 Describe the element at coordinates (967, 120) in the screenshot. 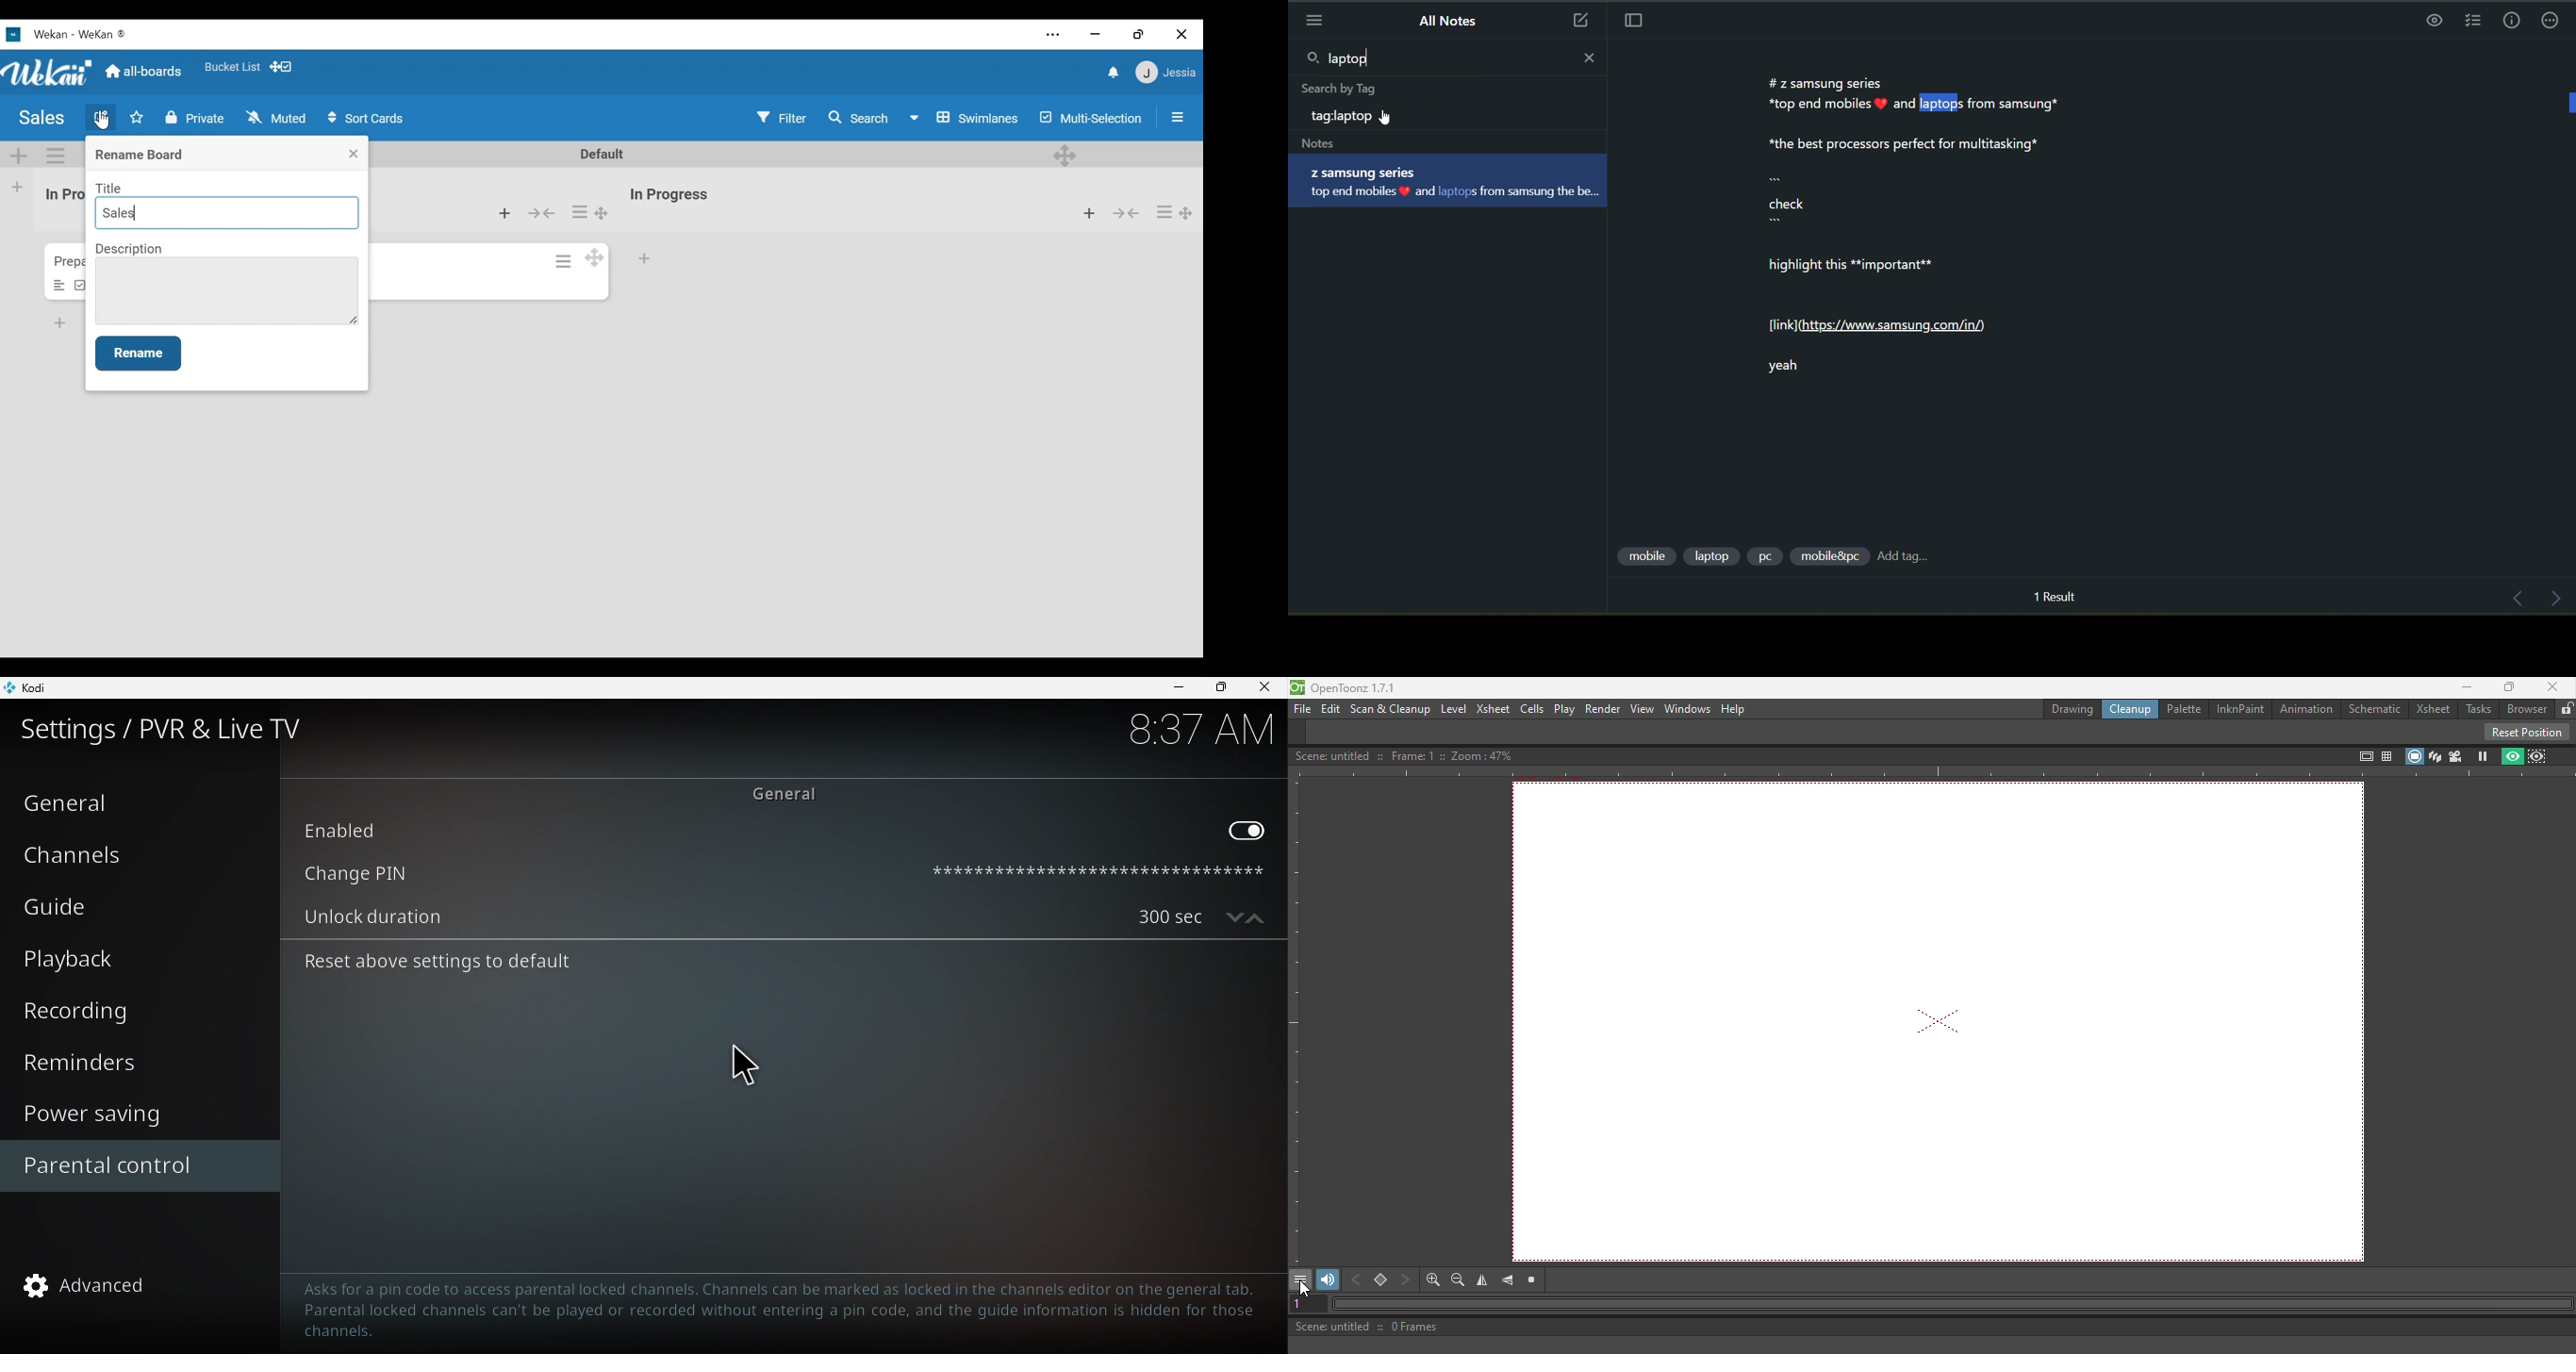

I see `Board view` at that location.